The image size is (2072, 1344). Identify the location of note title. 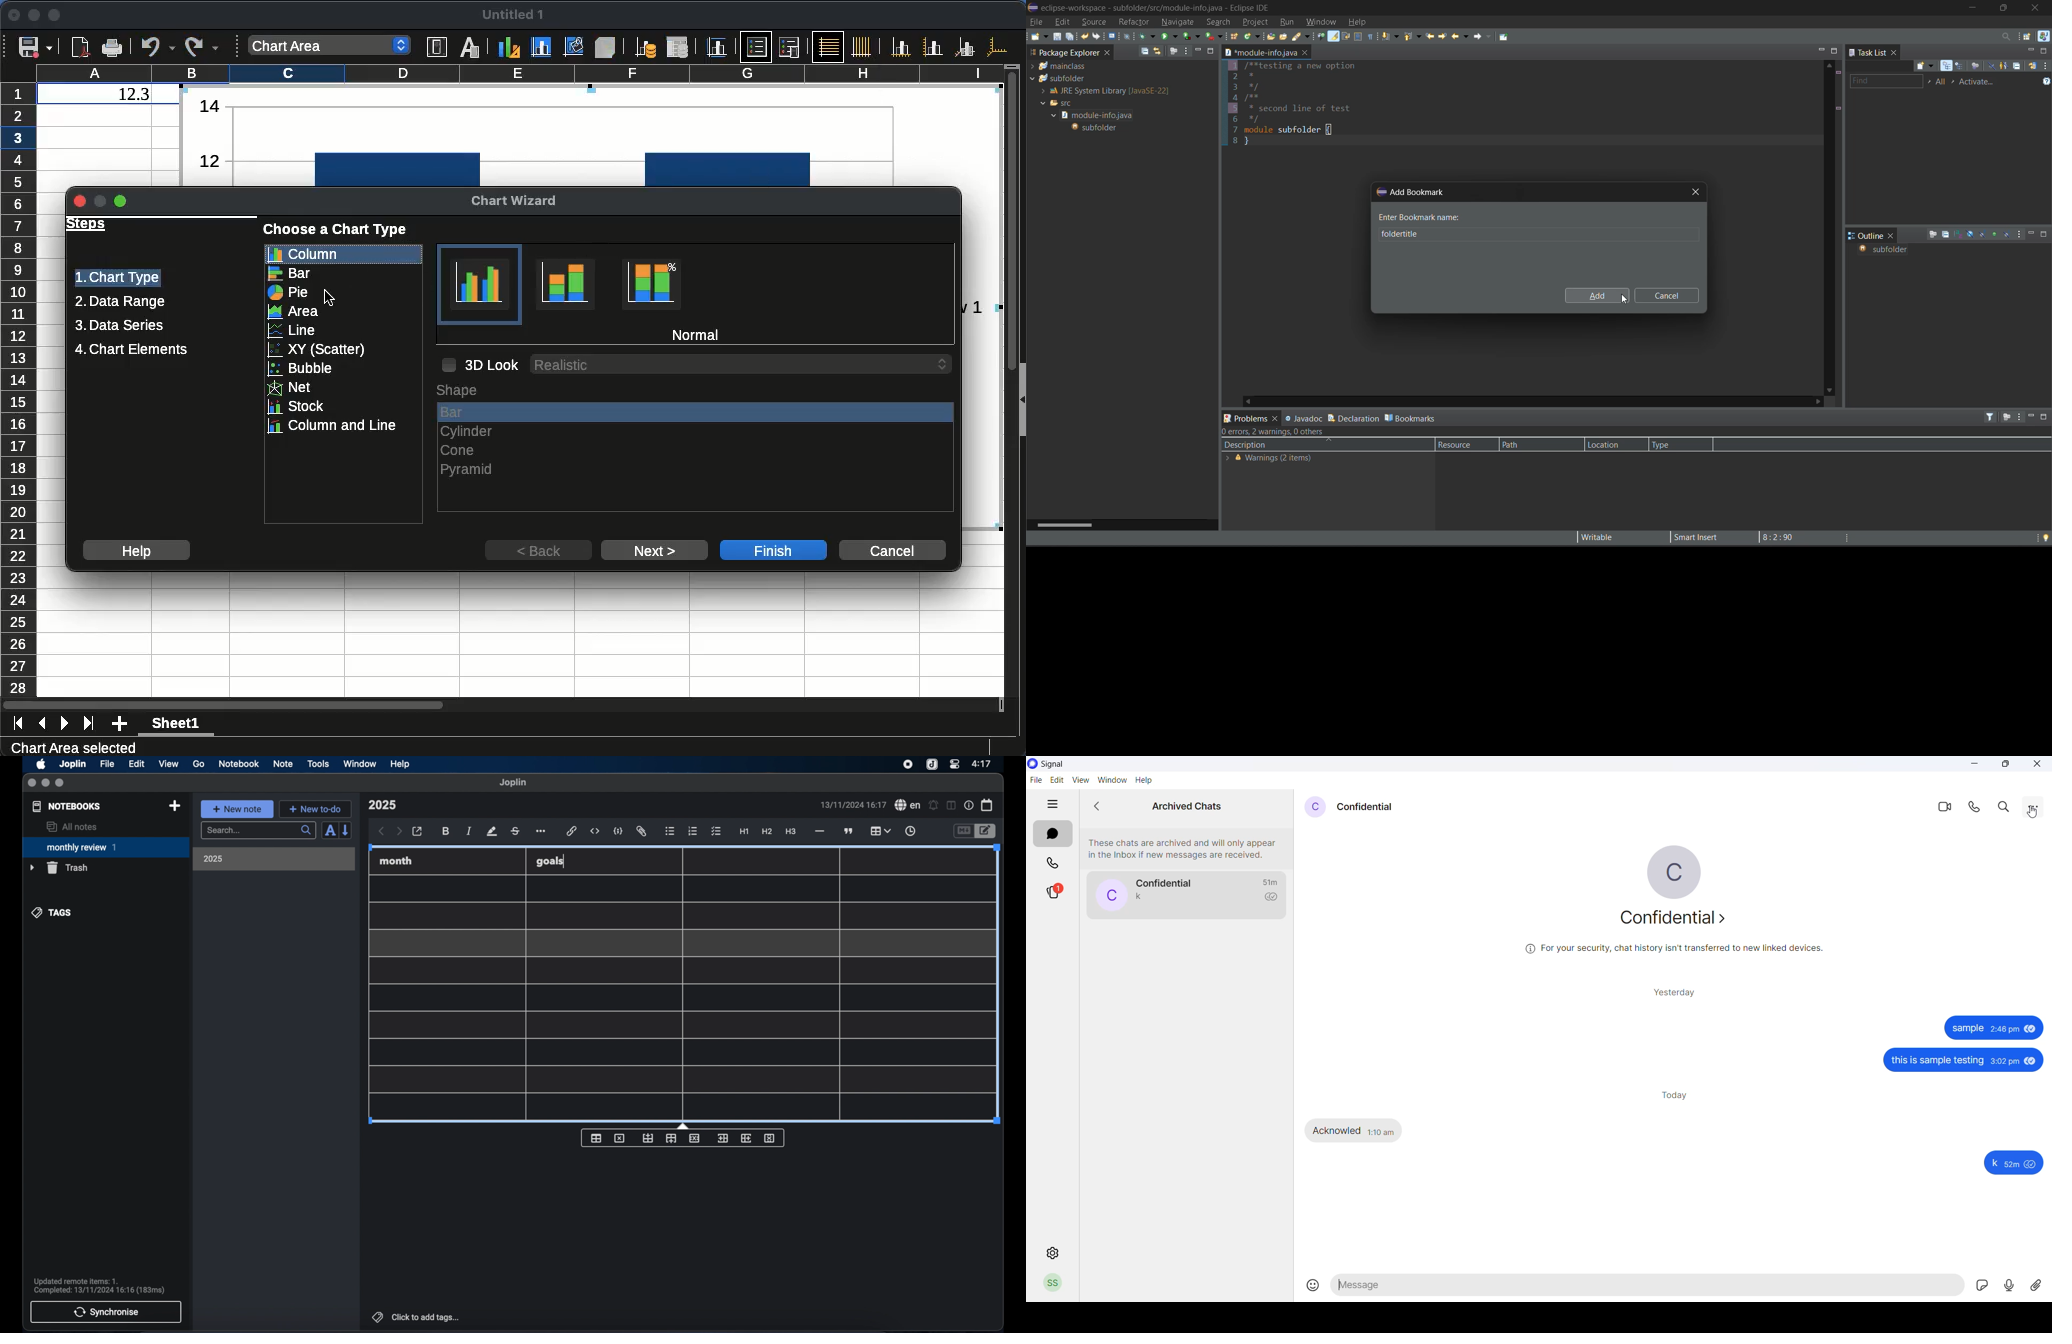
(382, 805).